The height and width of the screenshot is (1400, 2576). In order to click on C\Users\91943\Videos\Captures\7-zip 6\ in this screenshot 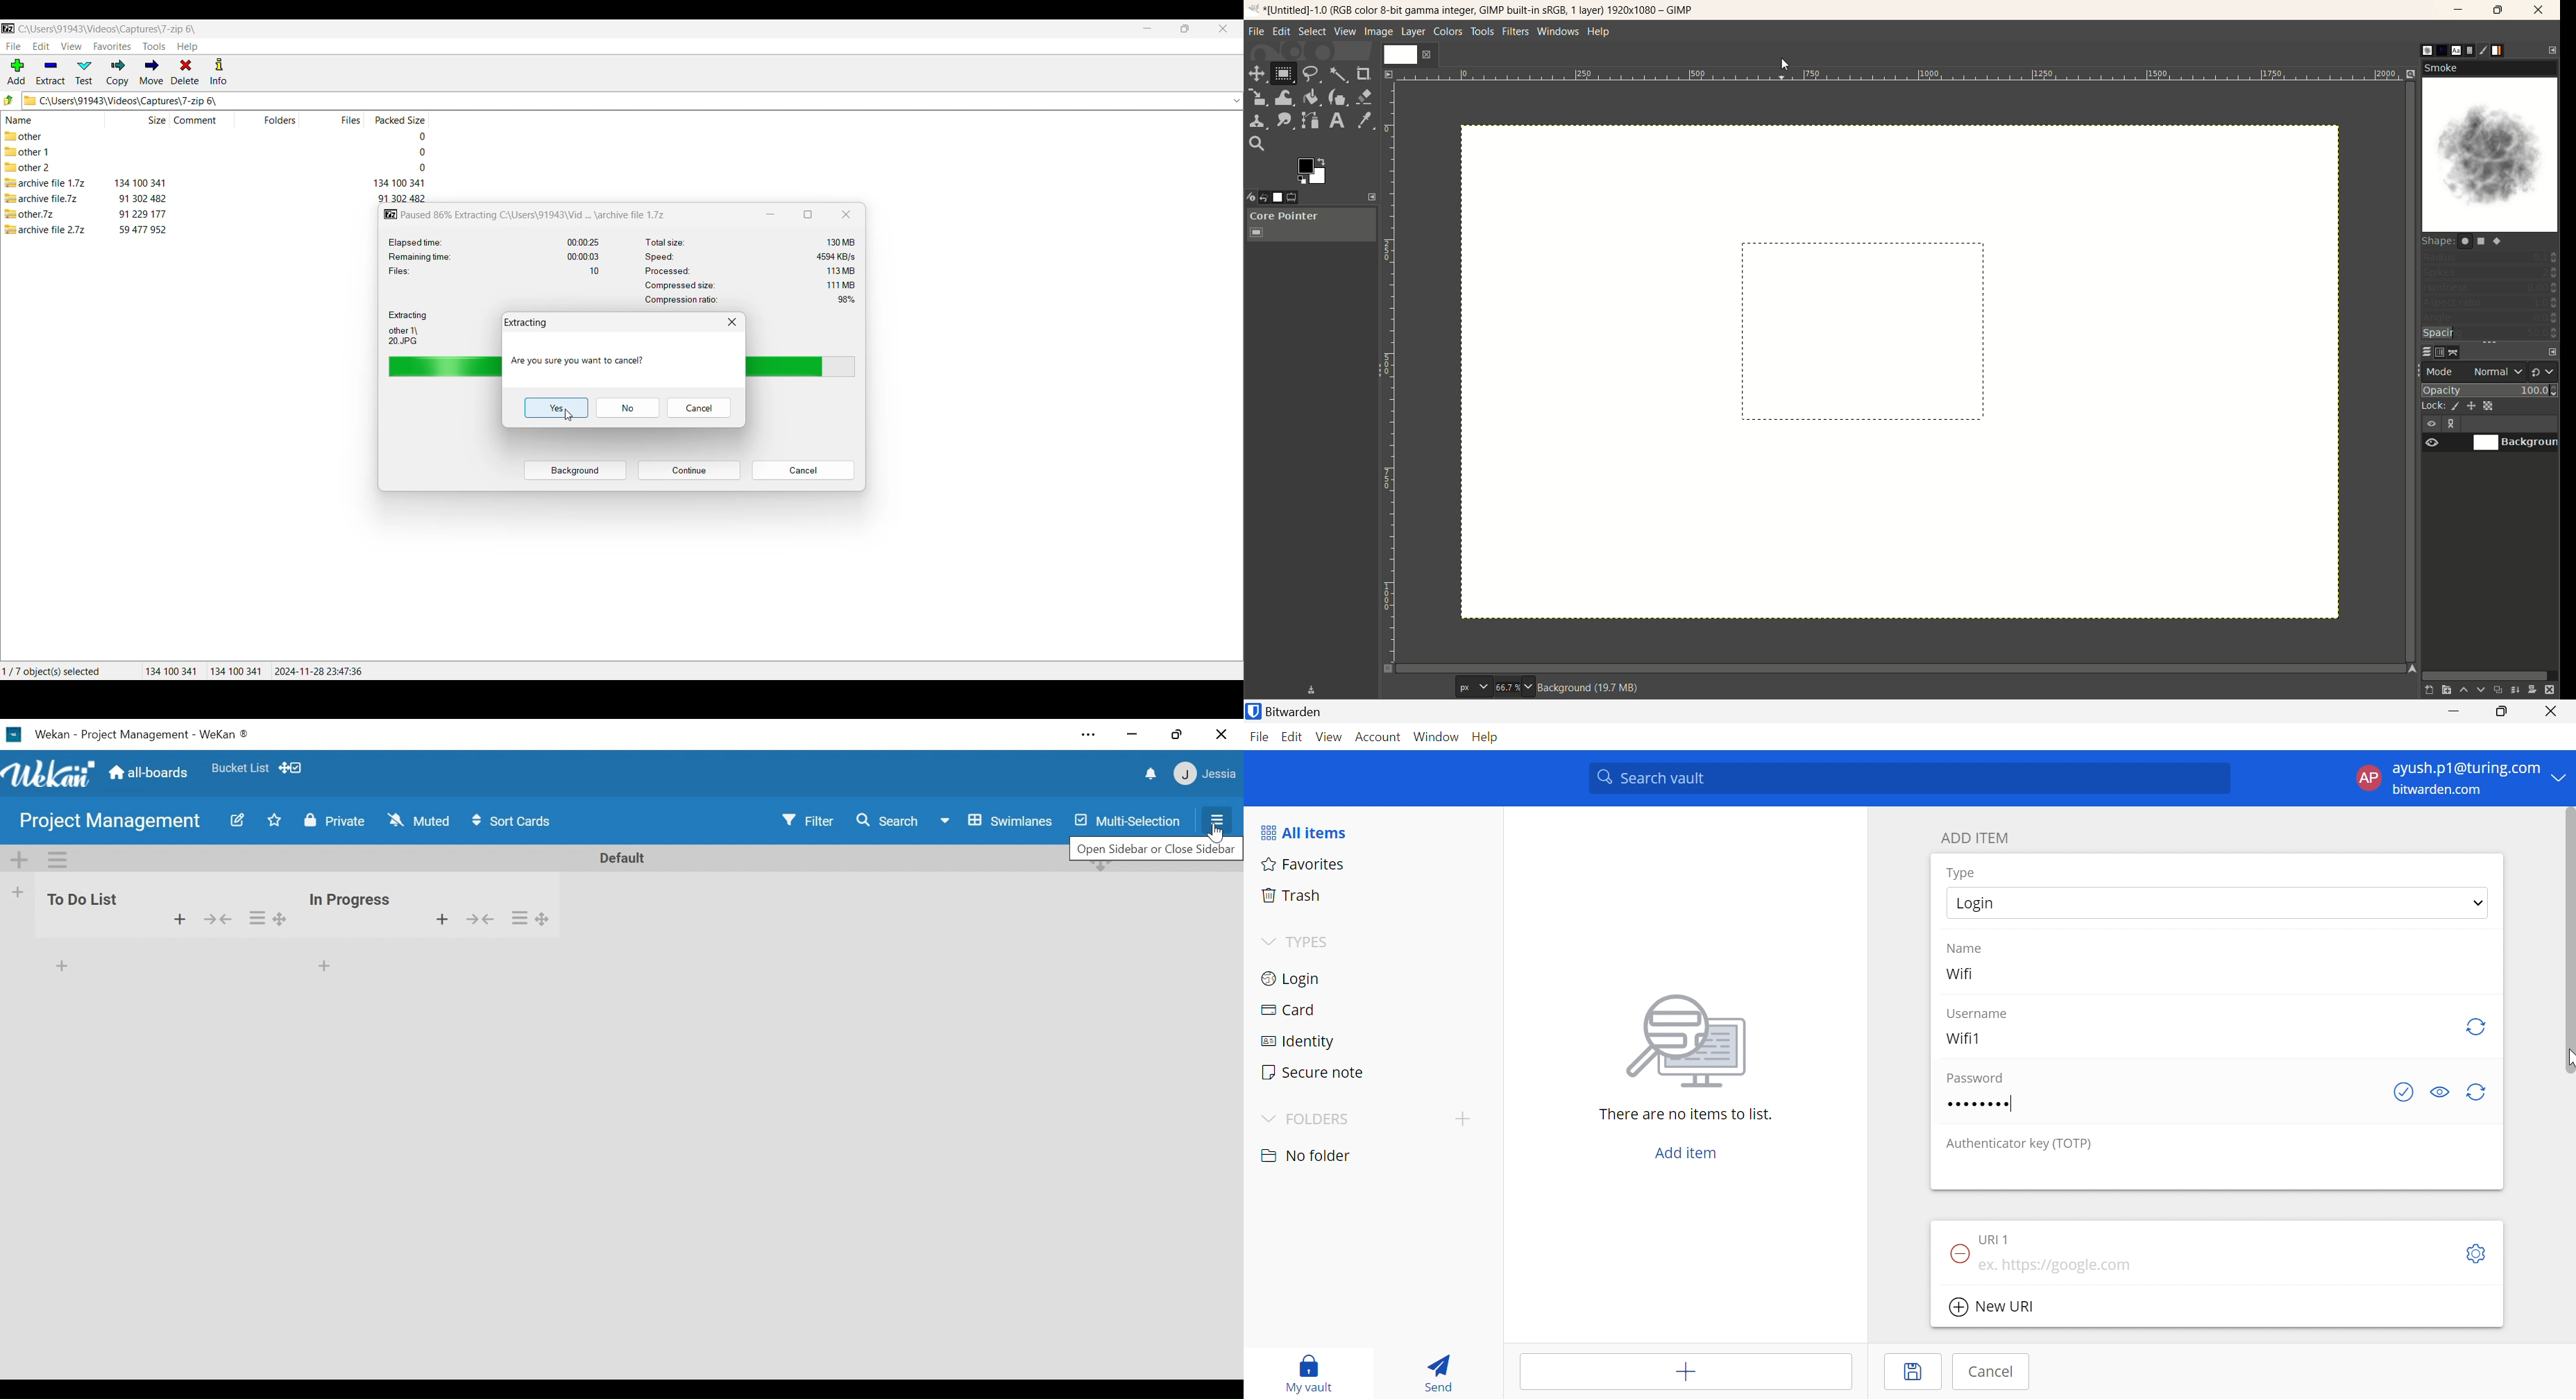, I will do `click(139, 100)`.